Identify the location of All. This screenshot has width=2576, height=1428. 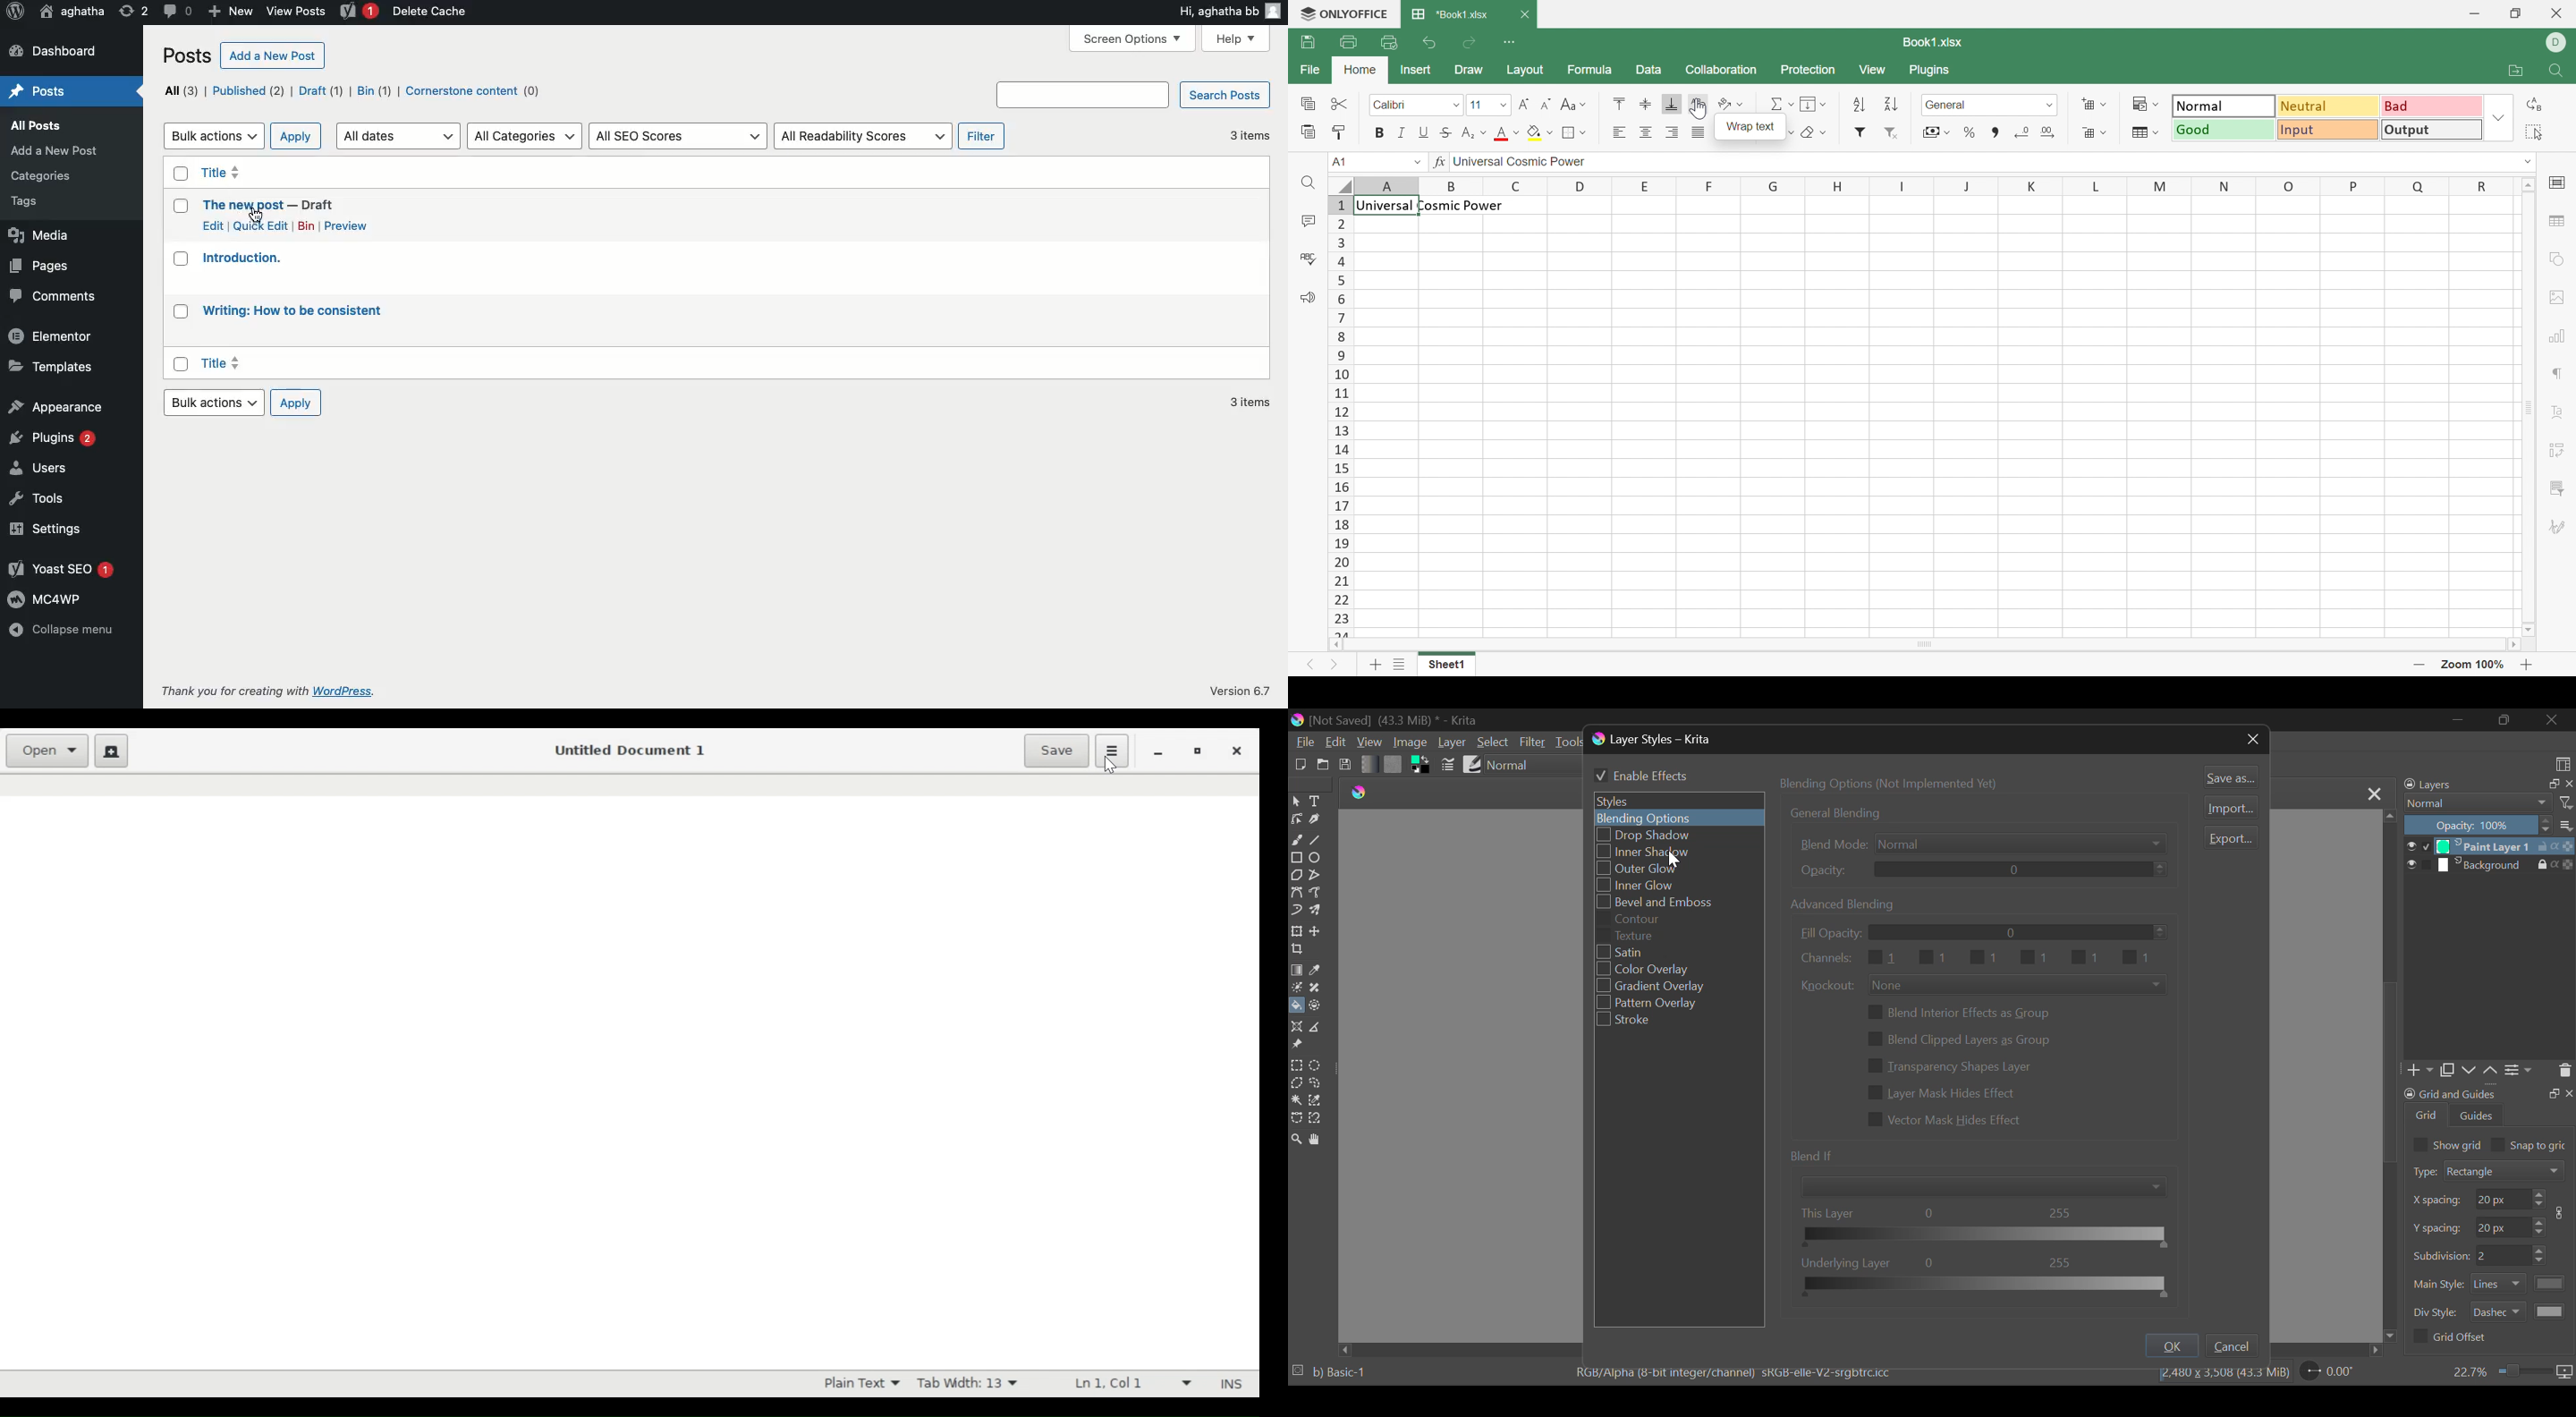
(178, 90).